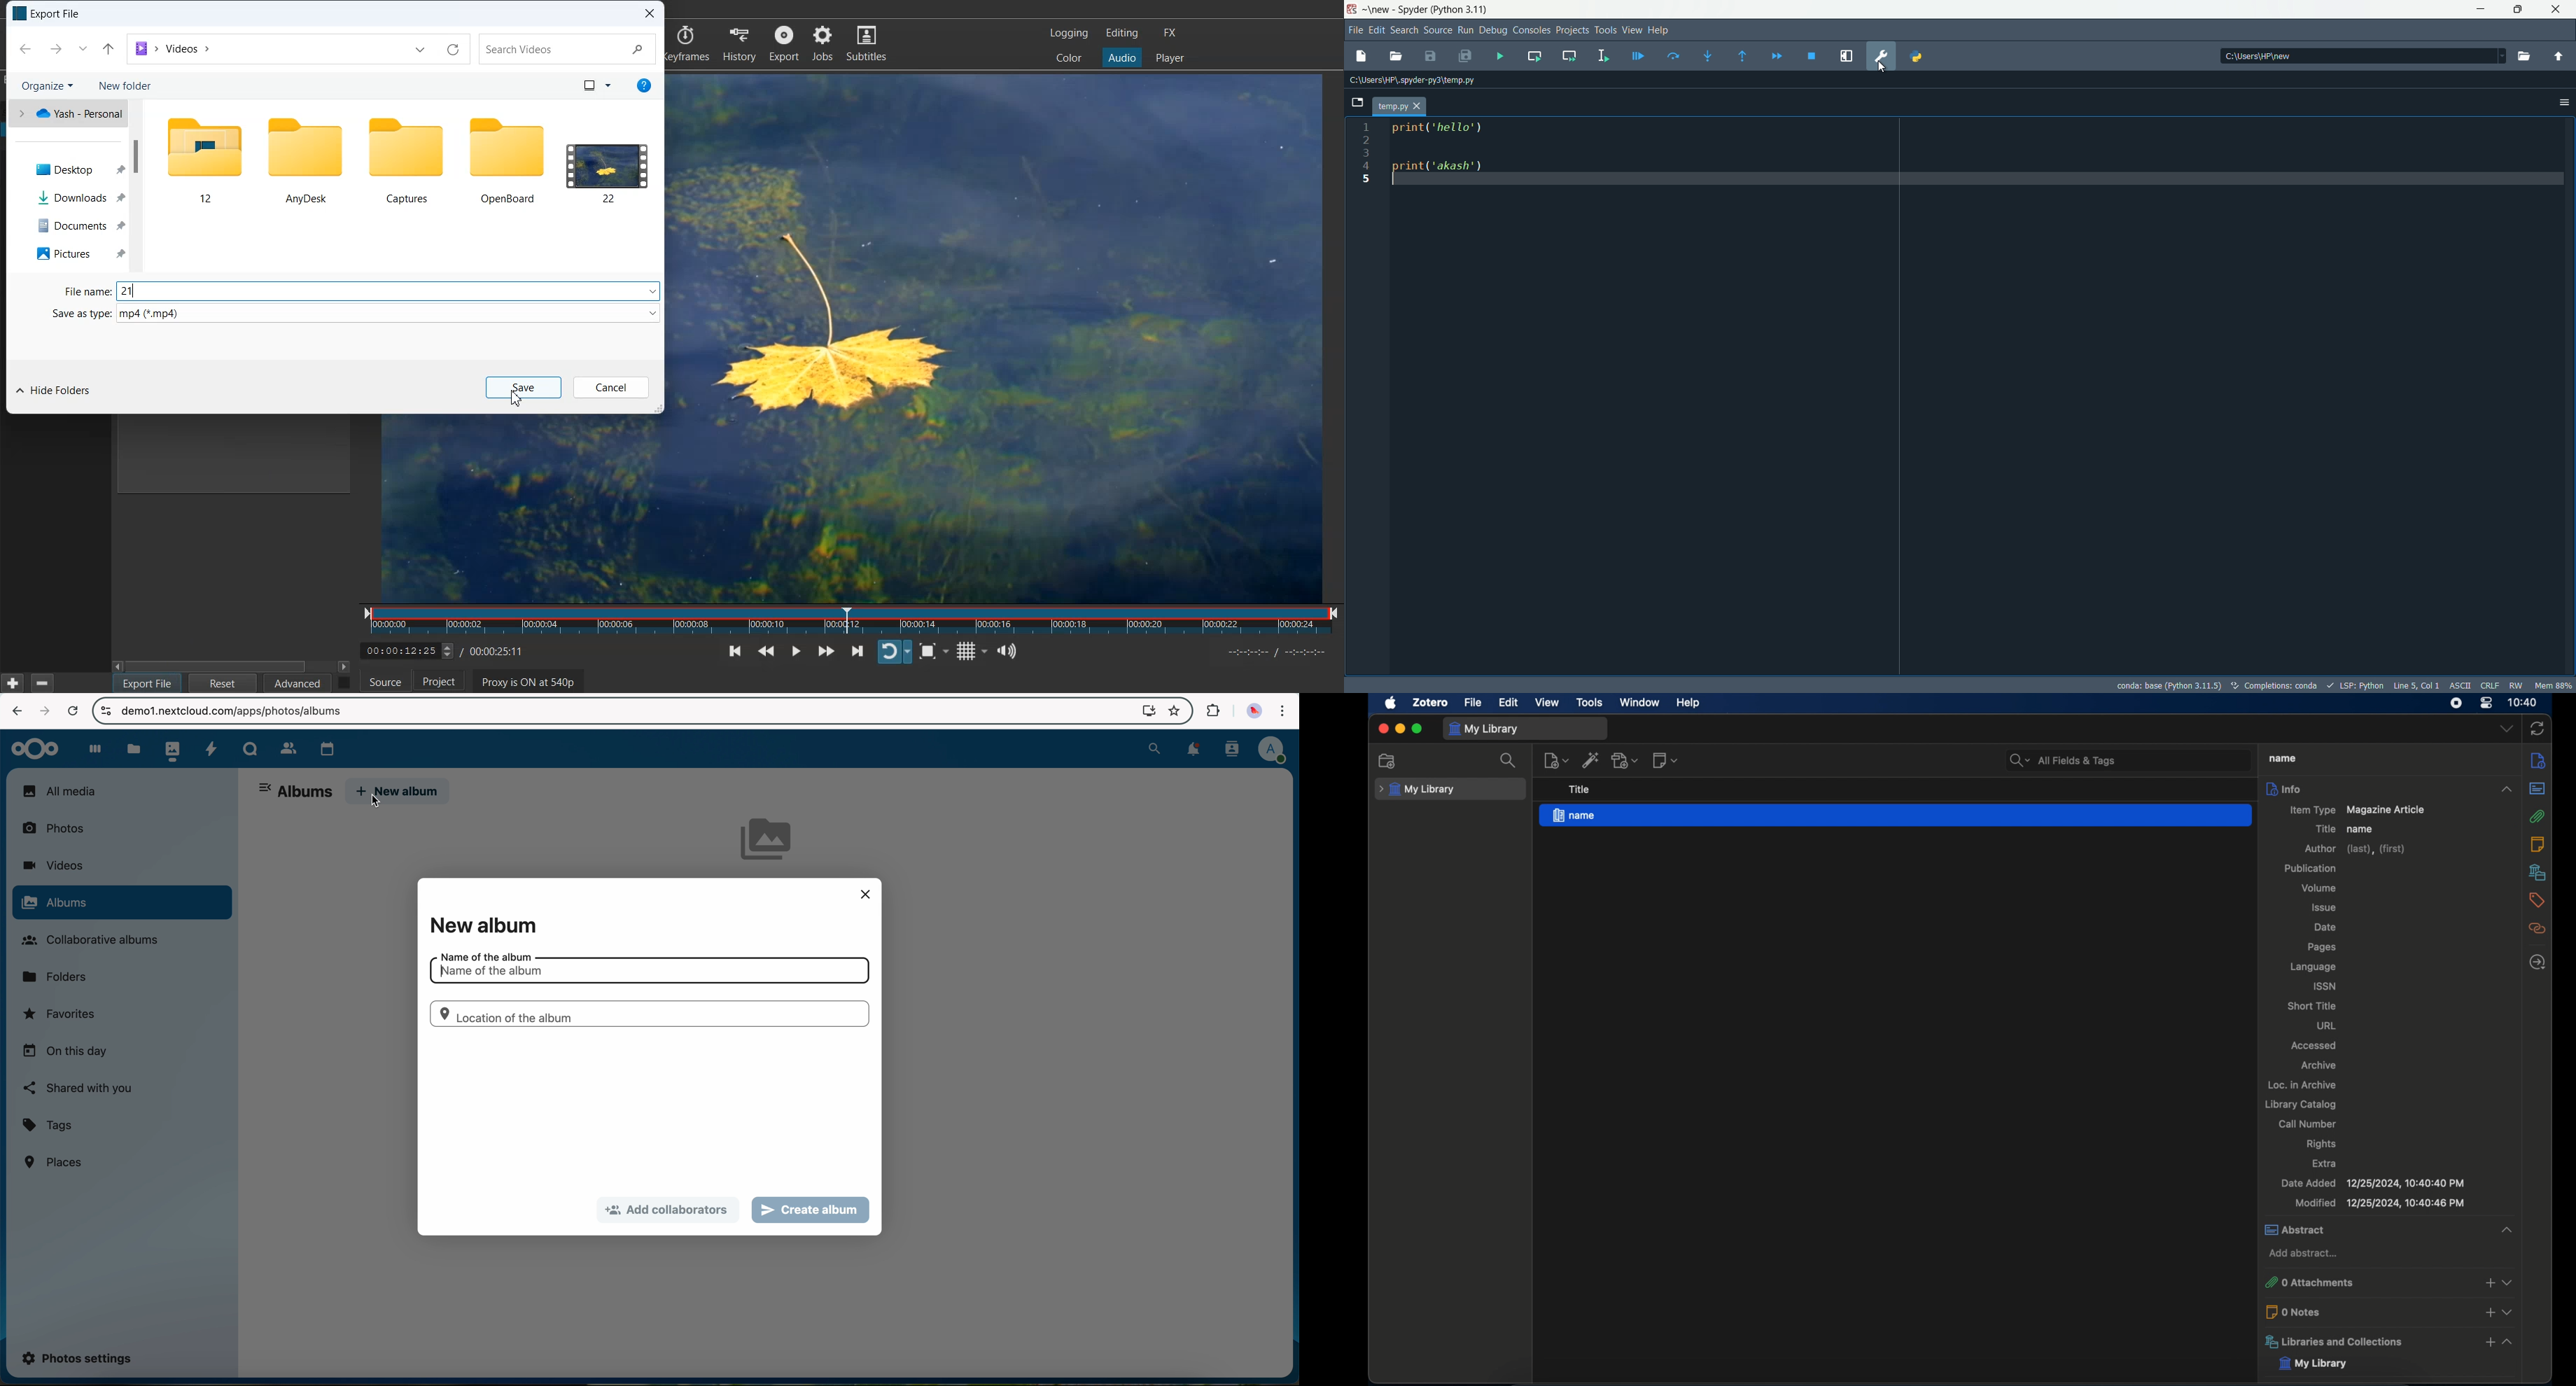 Image resolution: width=2576 pixels, height=1400 pixels. What do you see at coordinates (1405, 29) in the screenshot?
I see `search menu` at bounding box center [1405, 29].